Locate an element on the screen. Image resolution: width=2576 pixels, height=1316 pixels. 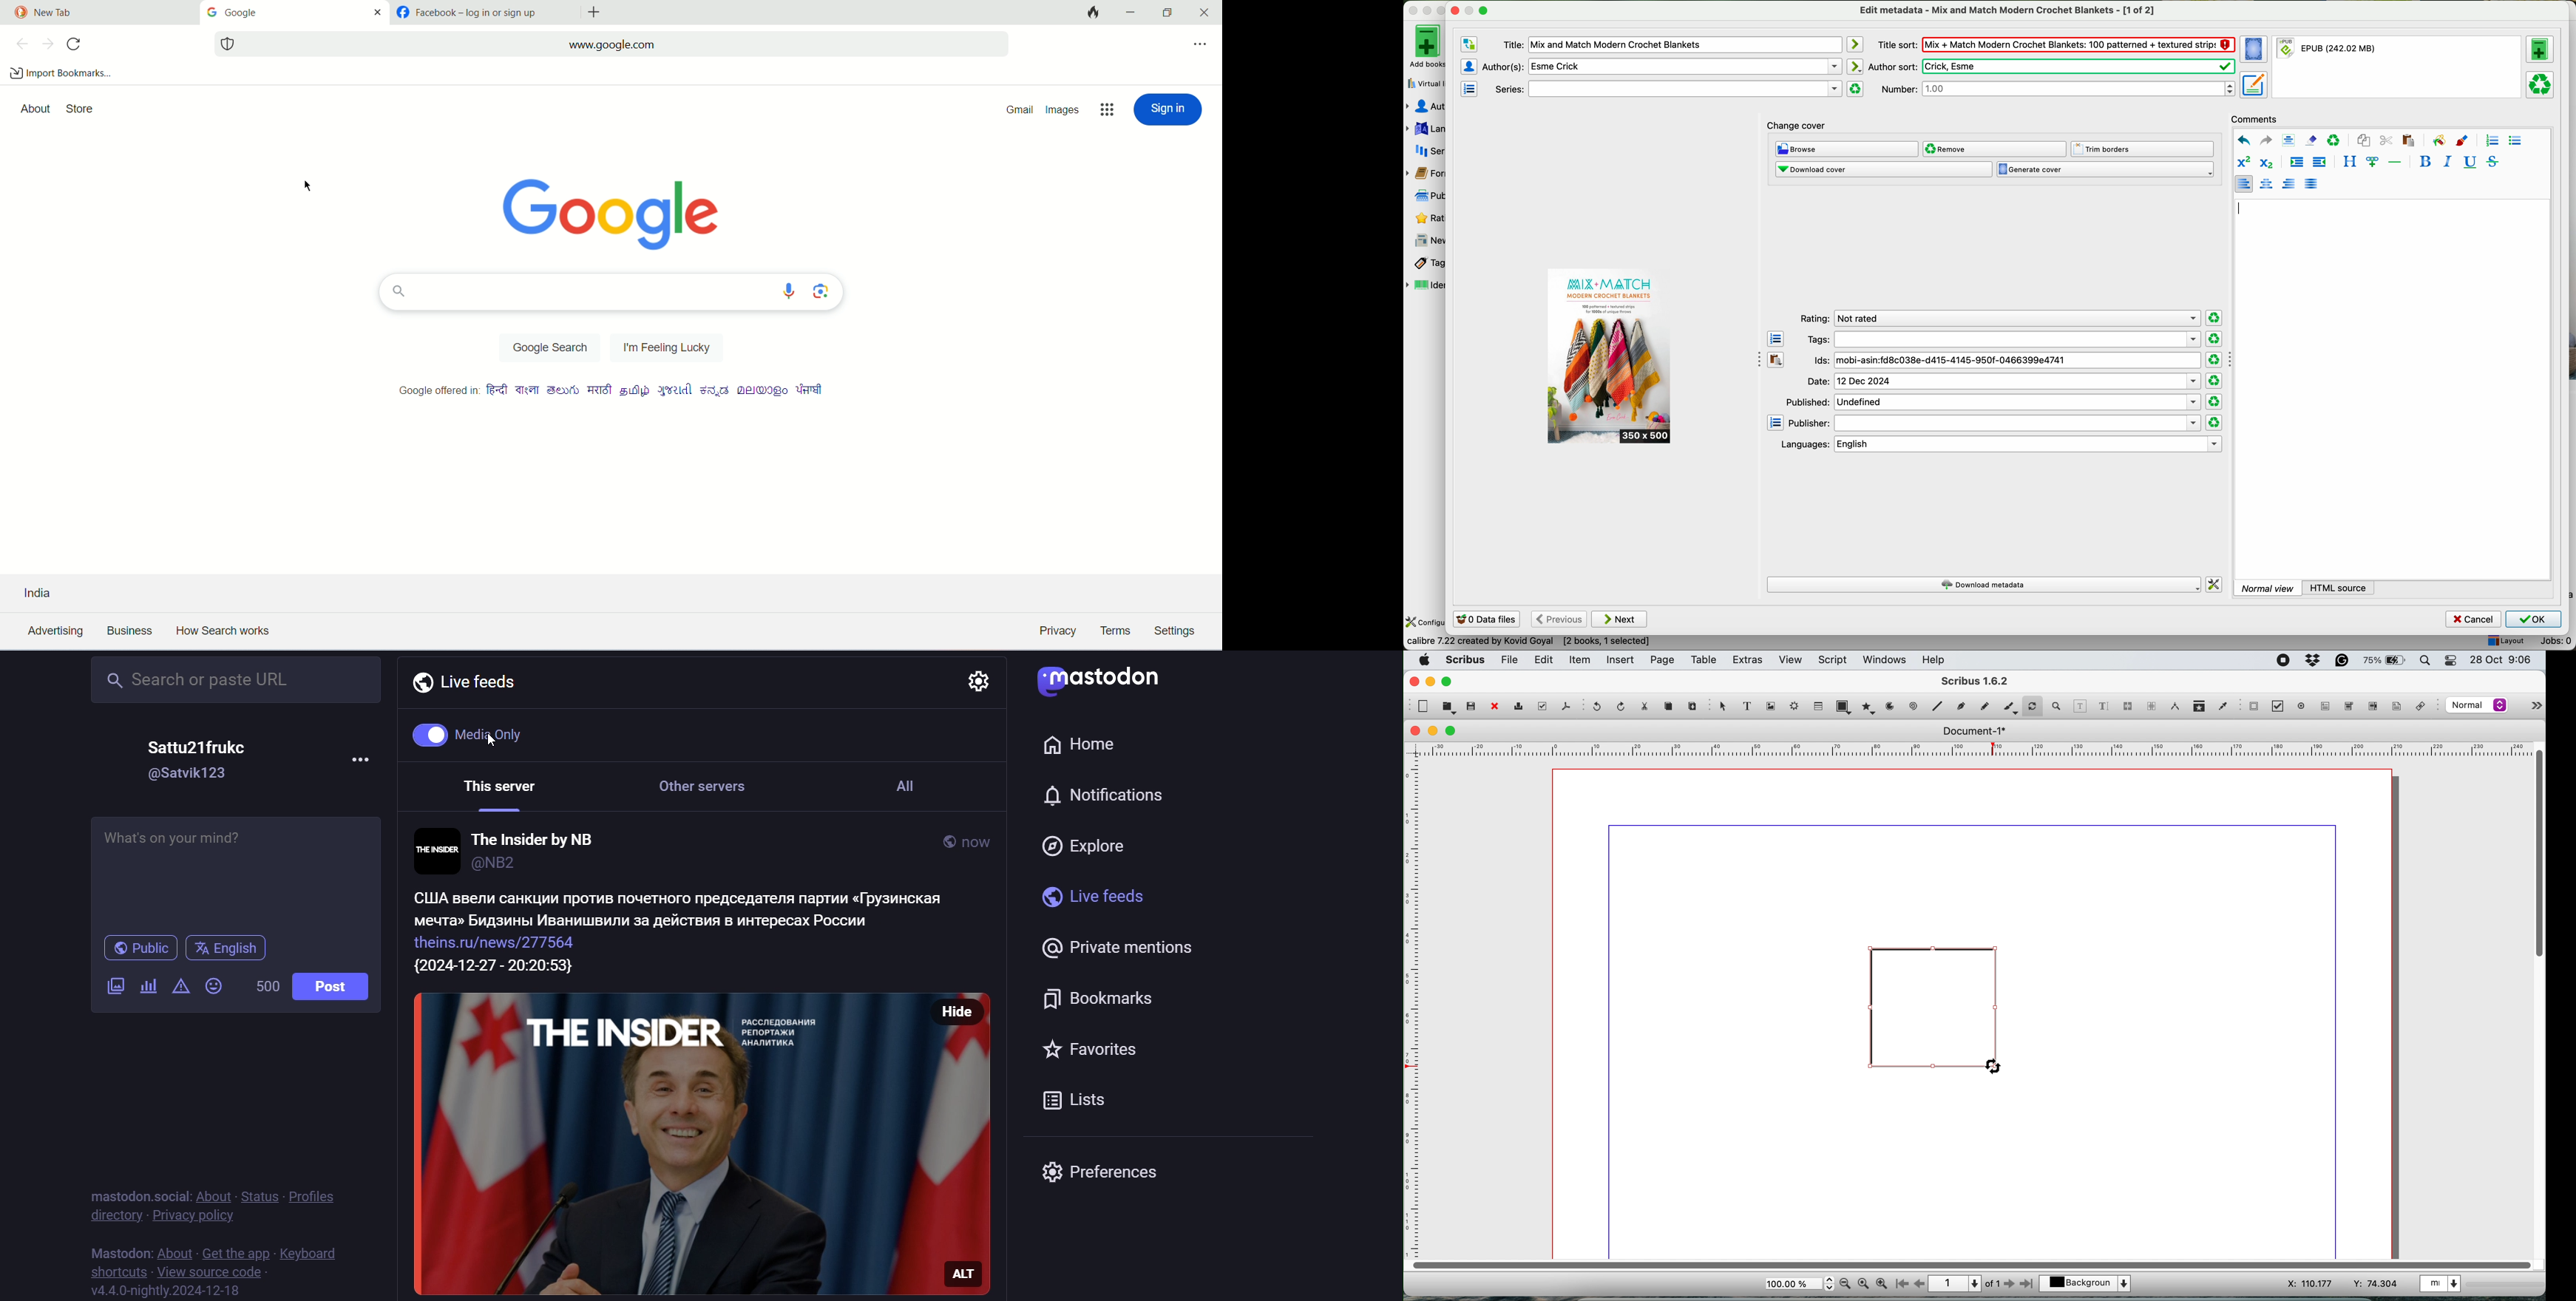
set the cover for the book is located at coordinates (2255, 50).